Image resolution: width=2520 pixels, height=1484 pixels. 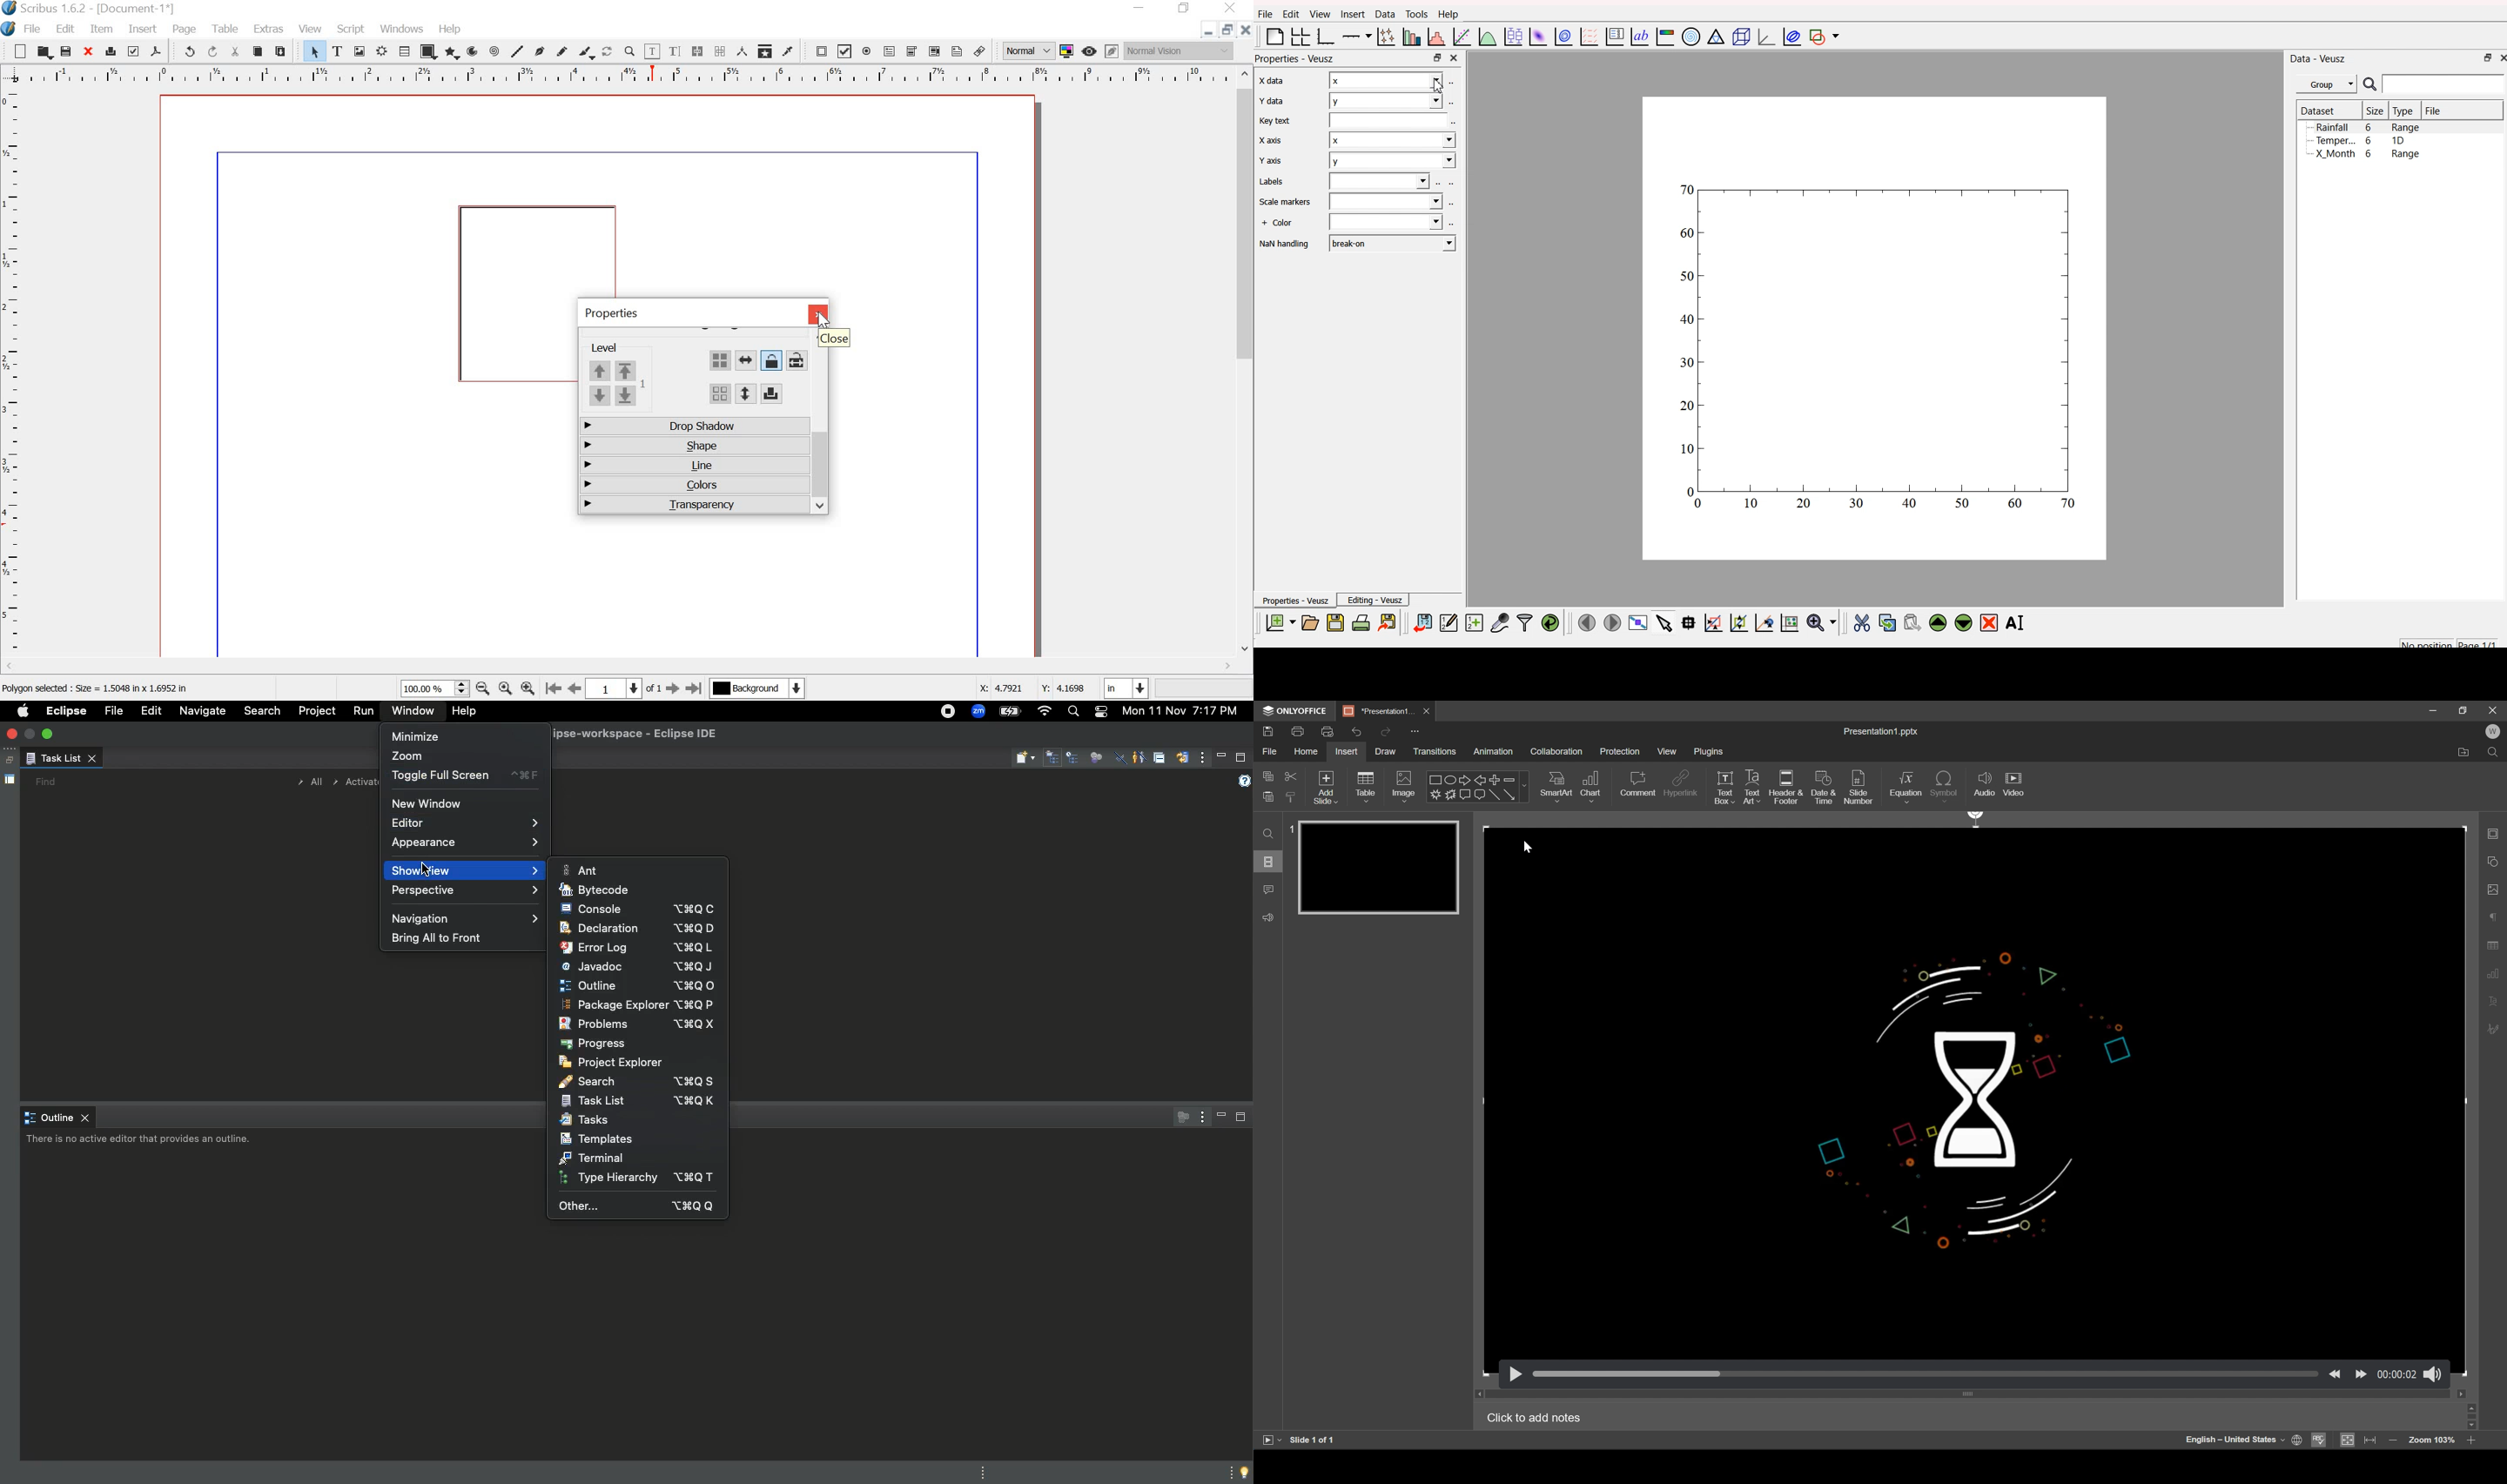 What do you see at coordinates (1713, 623) in the screenshot?
I see `draw rectangle to zoom` at bounding box center [1713, 623].